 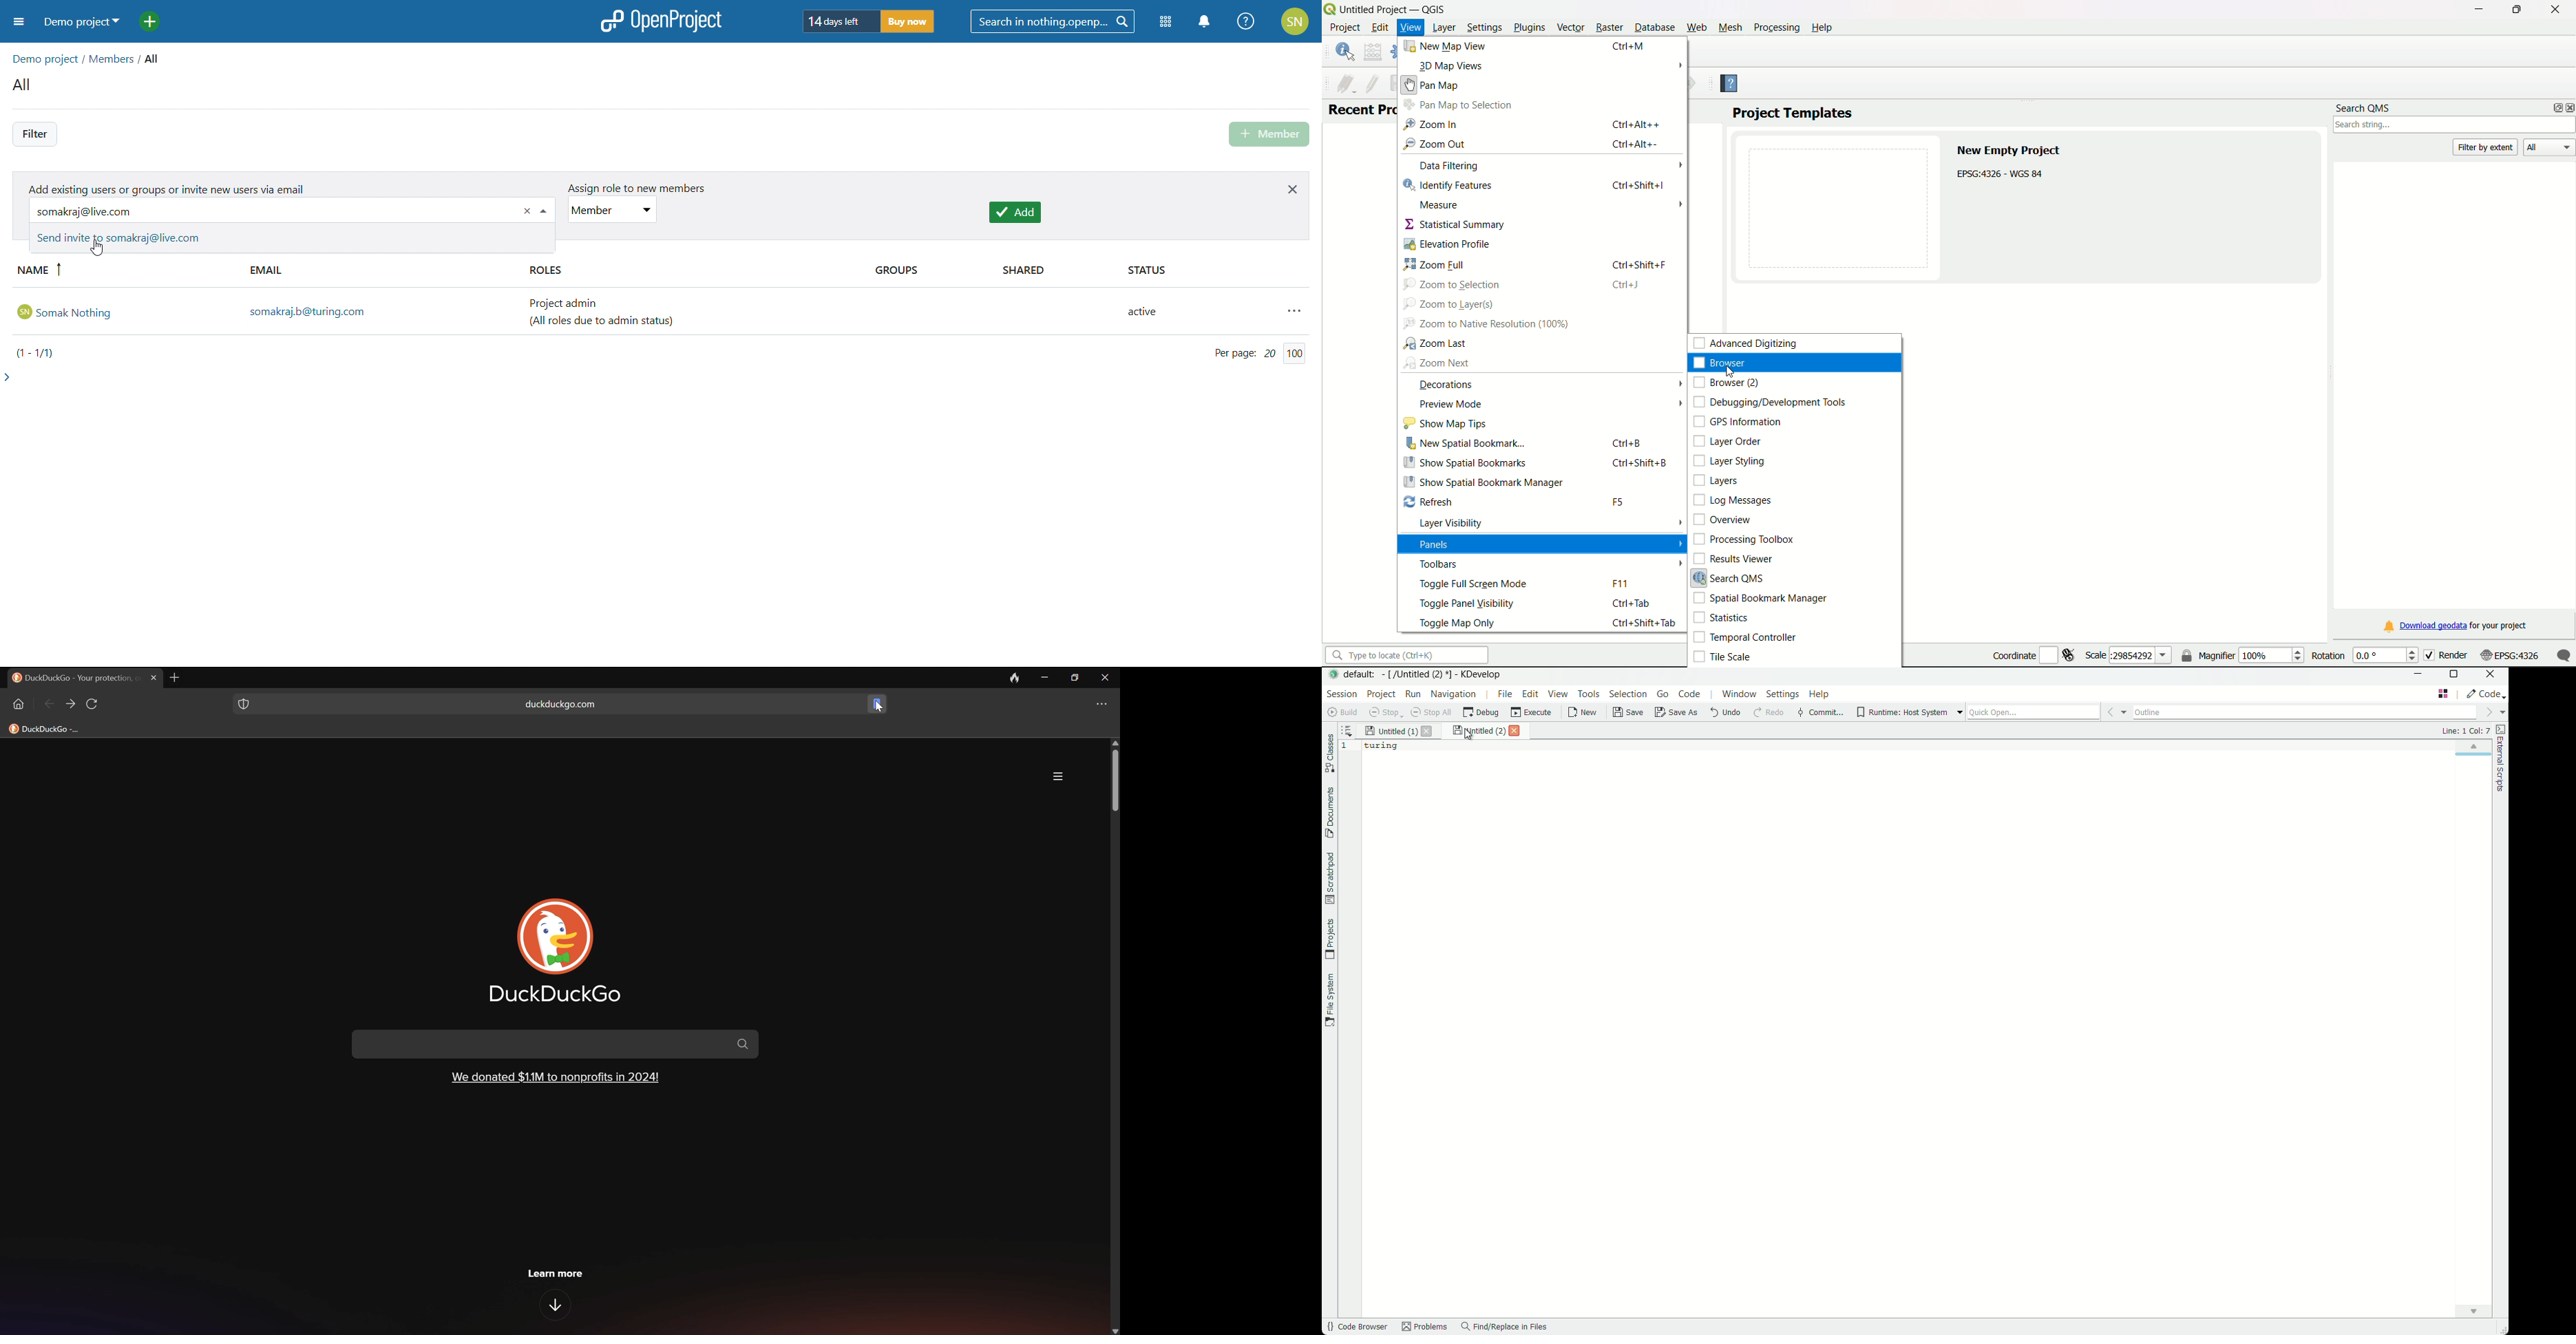 I want to click on Minimize, so click(x=1048, y=678).